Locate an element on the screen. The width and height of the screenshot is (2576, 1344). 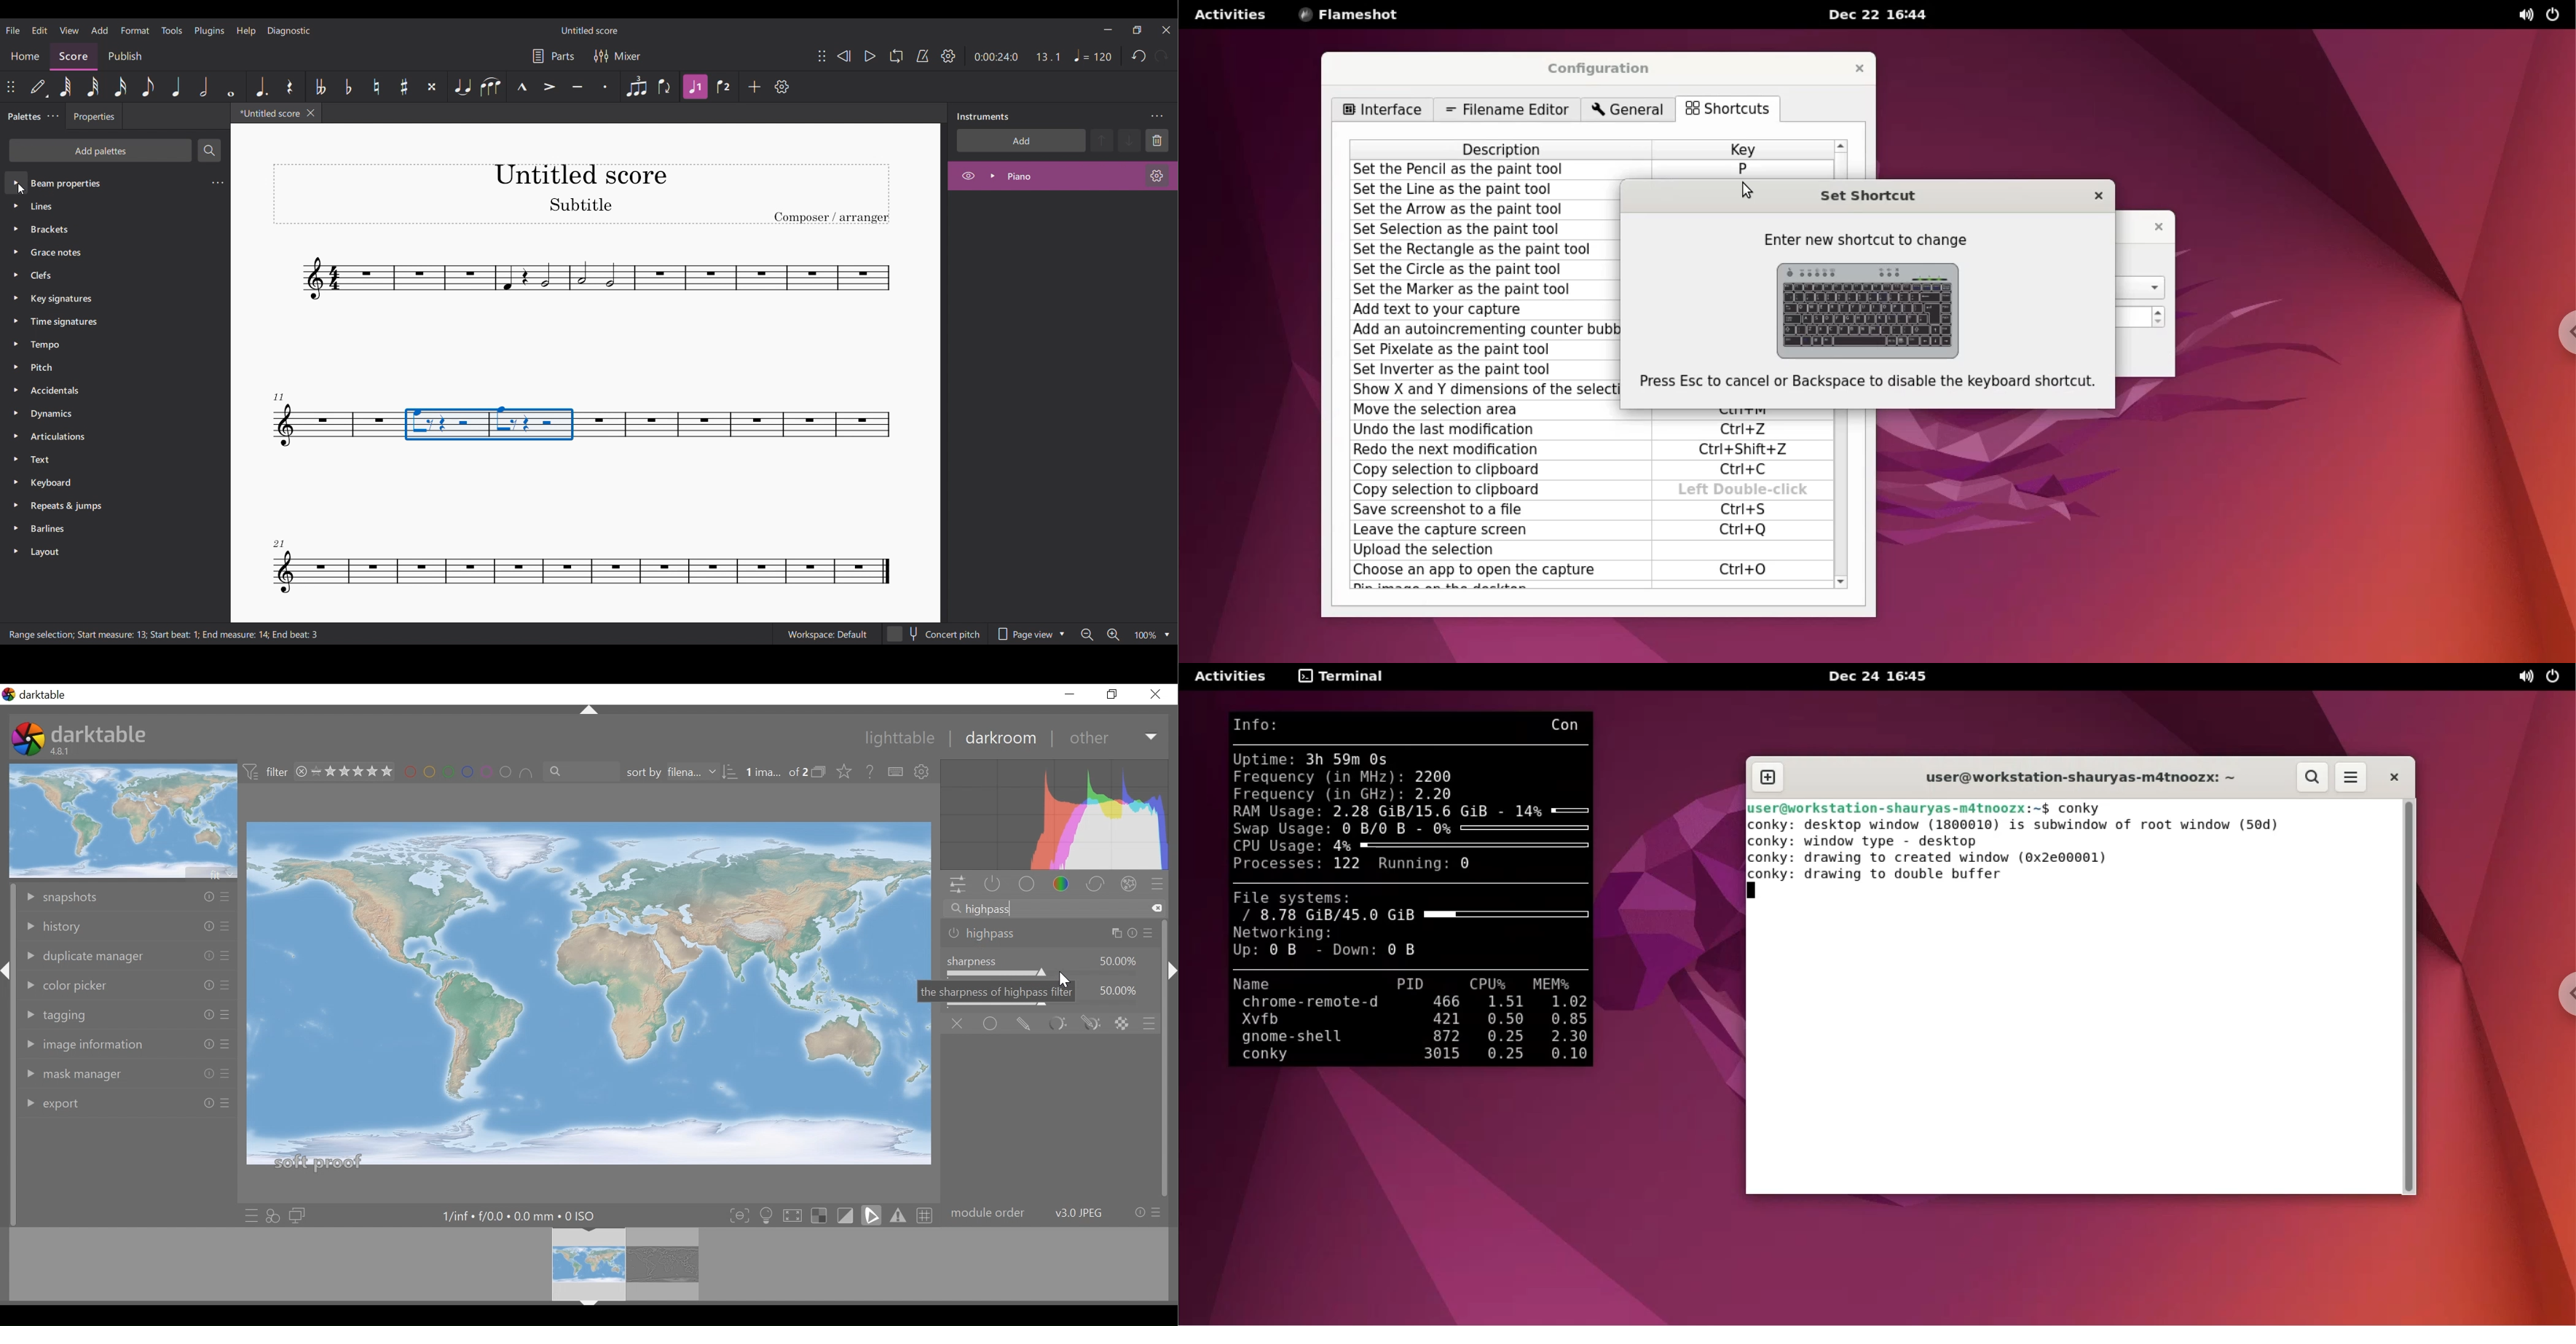
Score, current section highlighted is located at coordinates (74, 54).